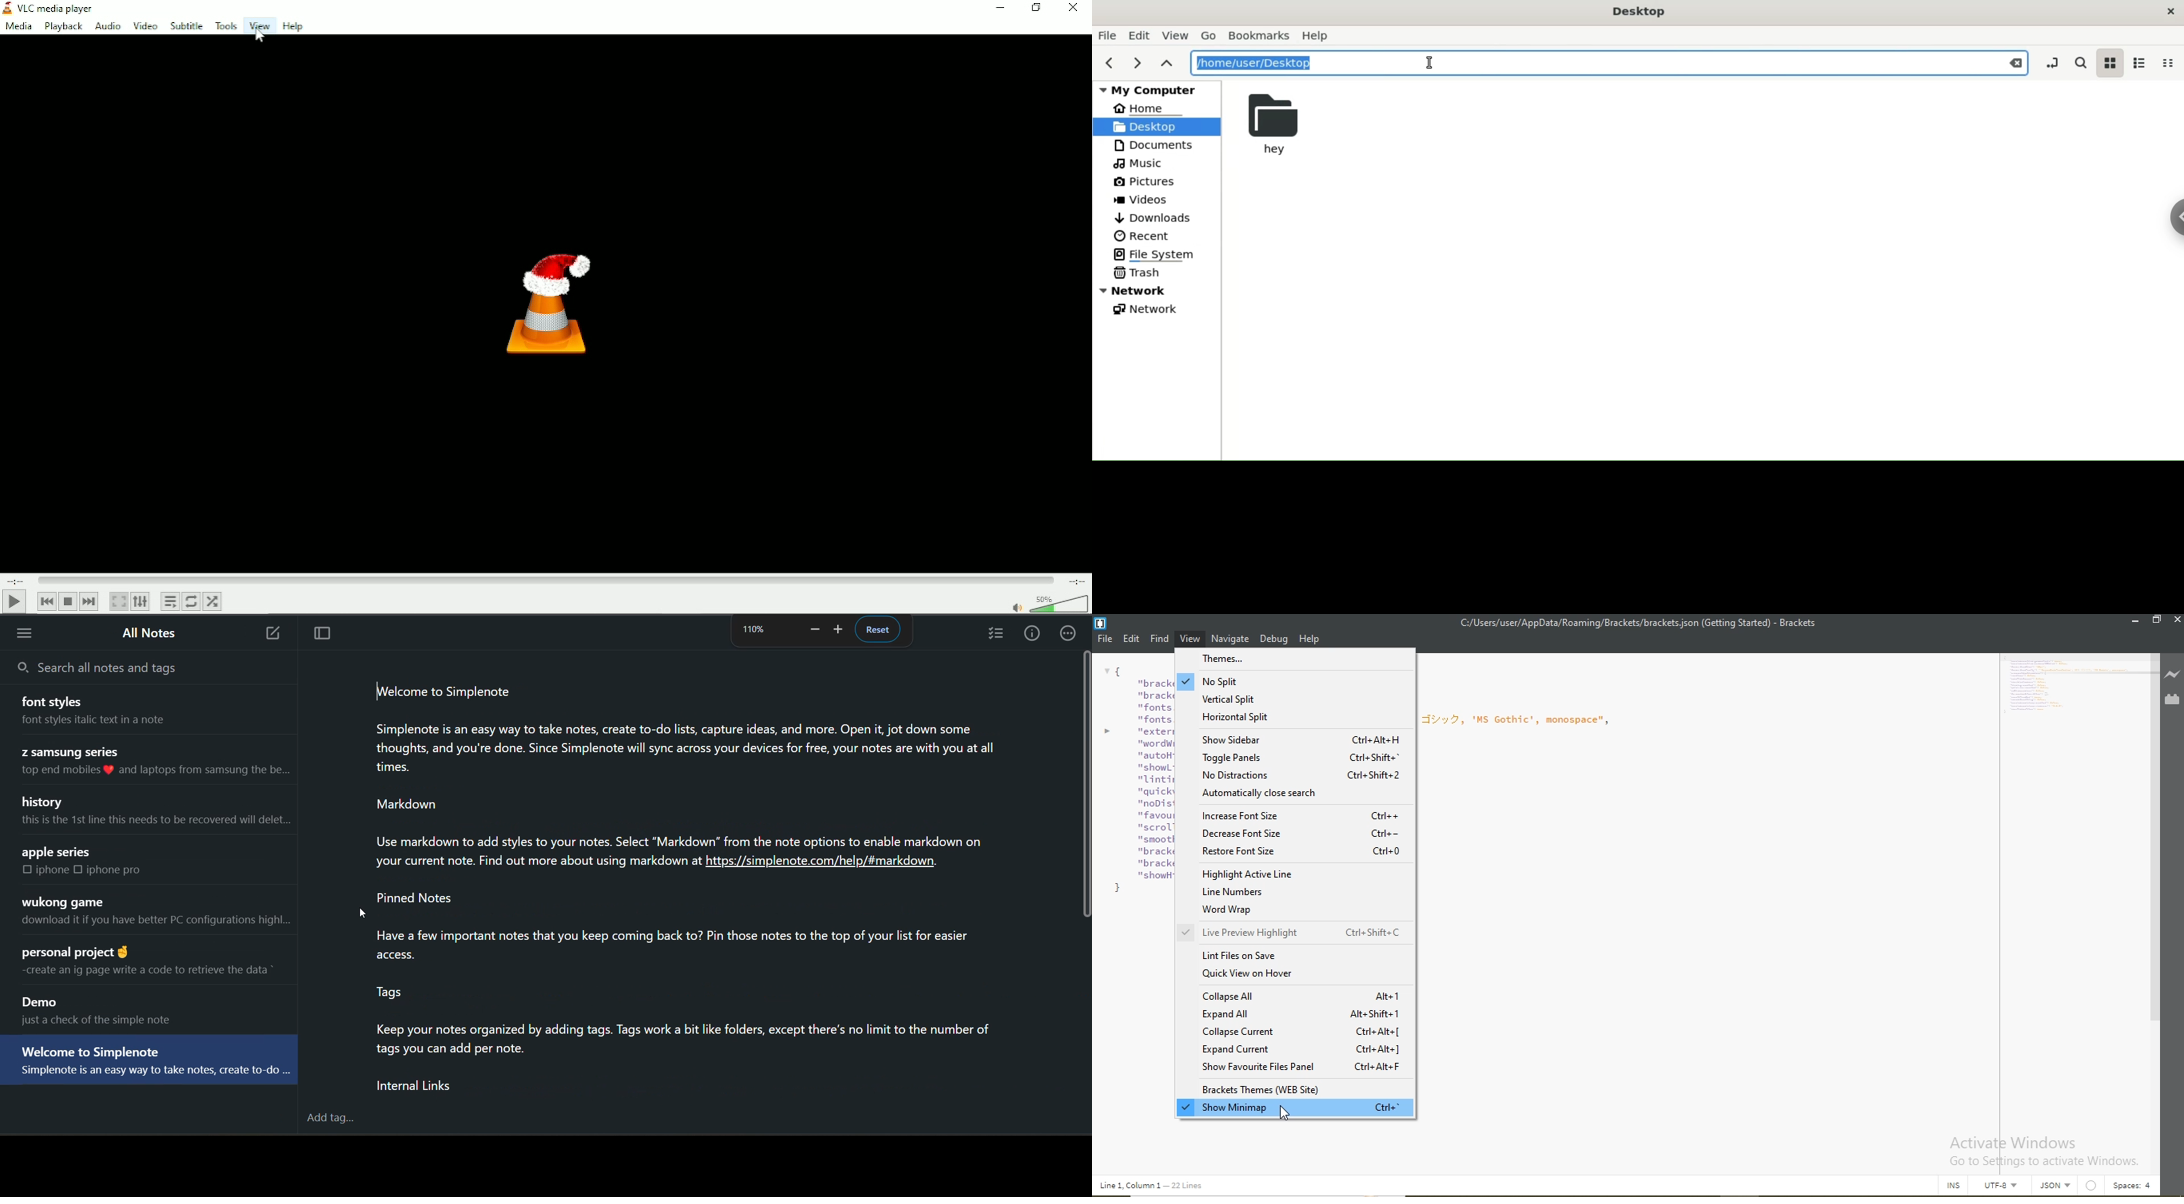 This screenshot has width=2184, height=1204. Describe the element at coordinates (2172, 675) in the screenshot. I see `Live preview` at that location.